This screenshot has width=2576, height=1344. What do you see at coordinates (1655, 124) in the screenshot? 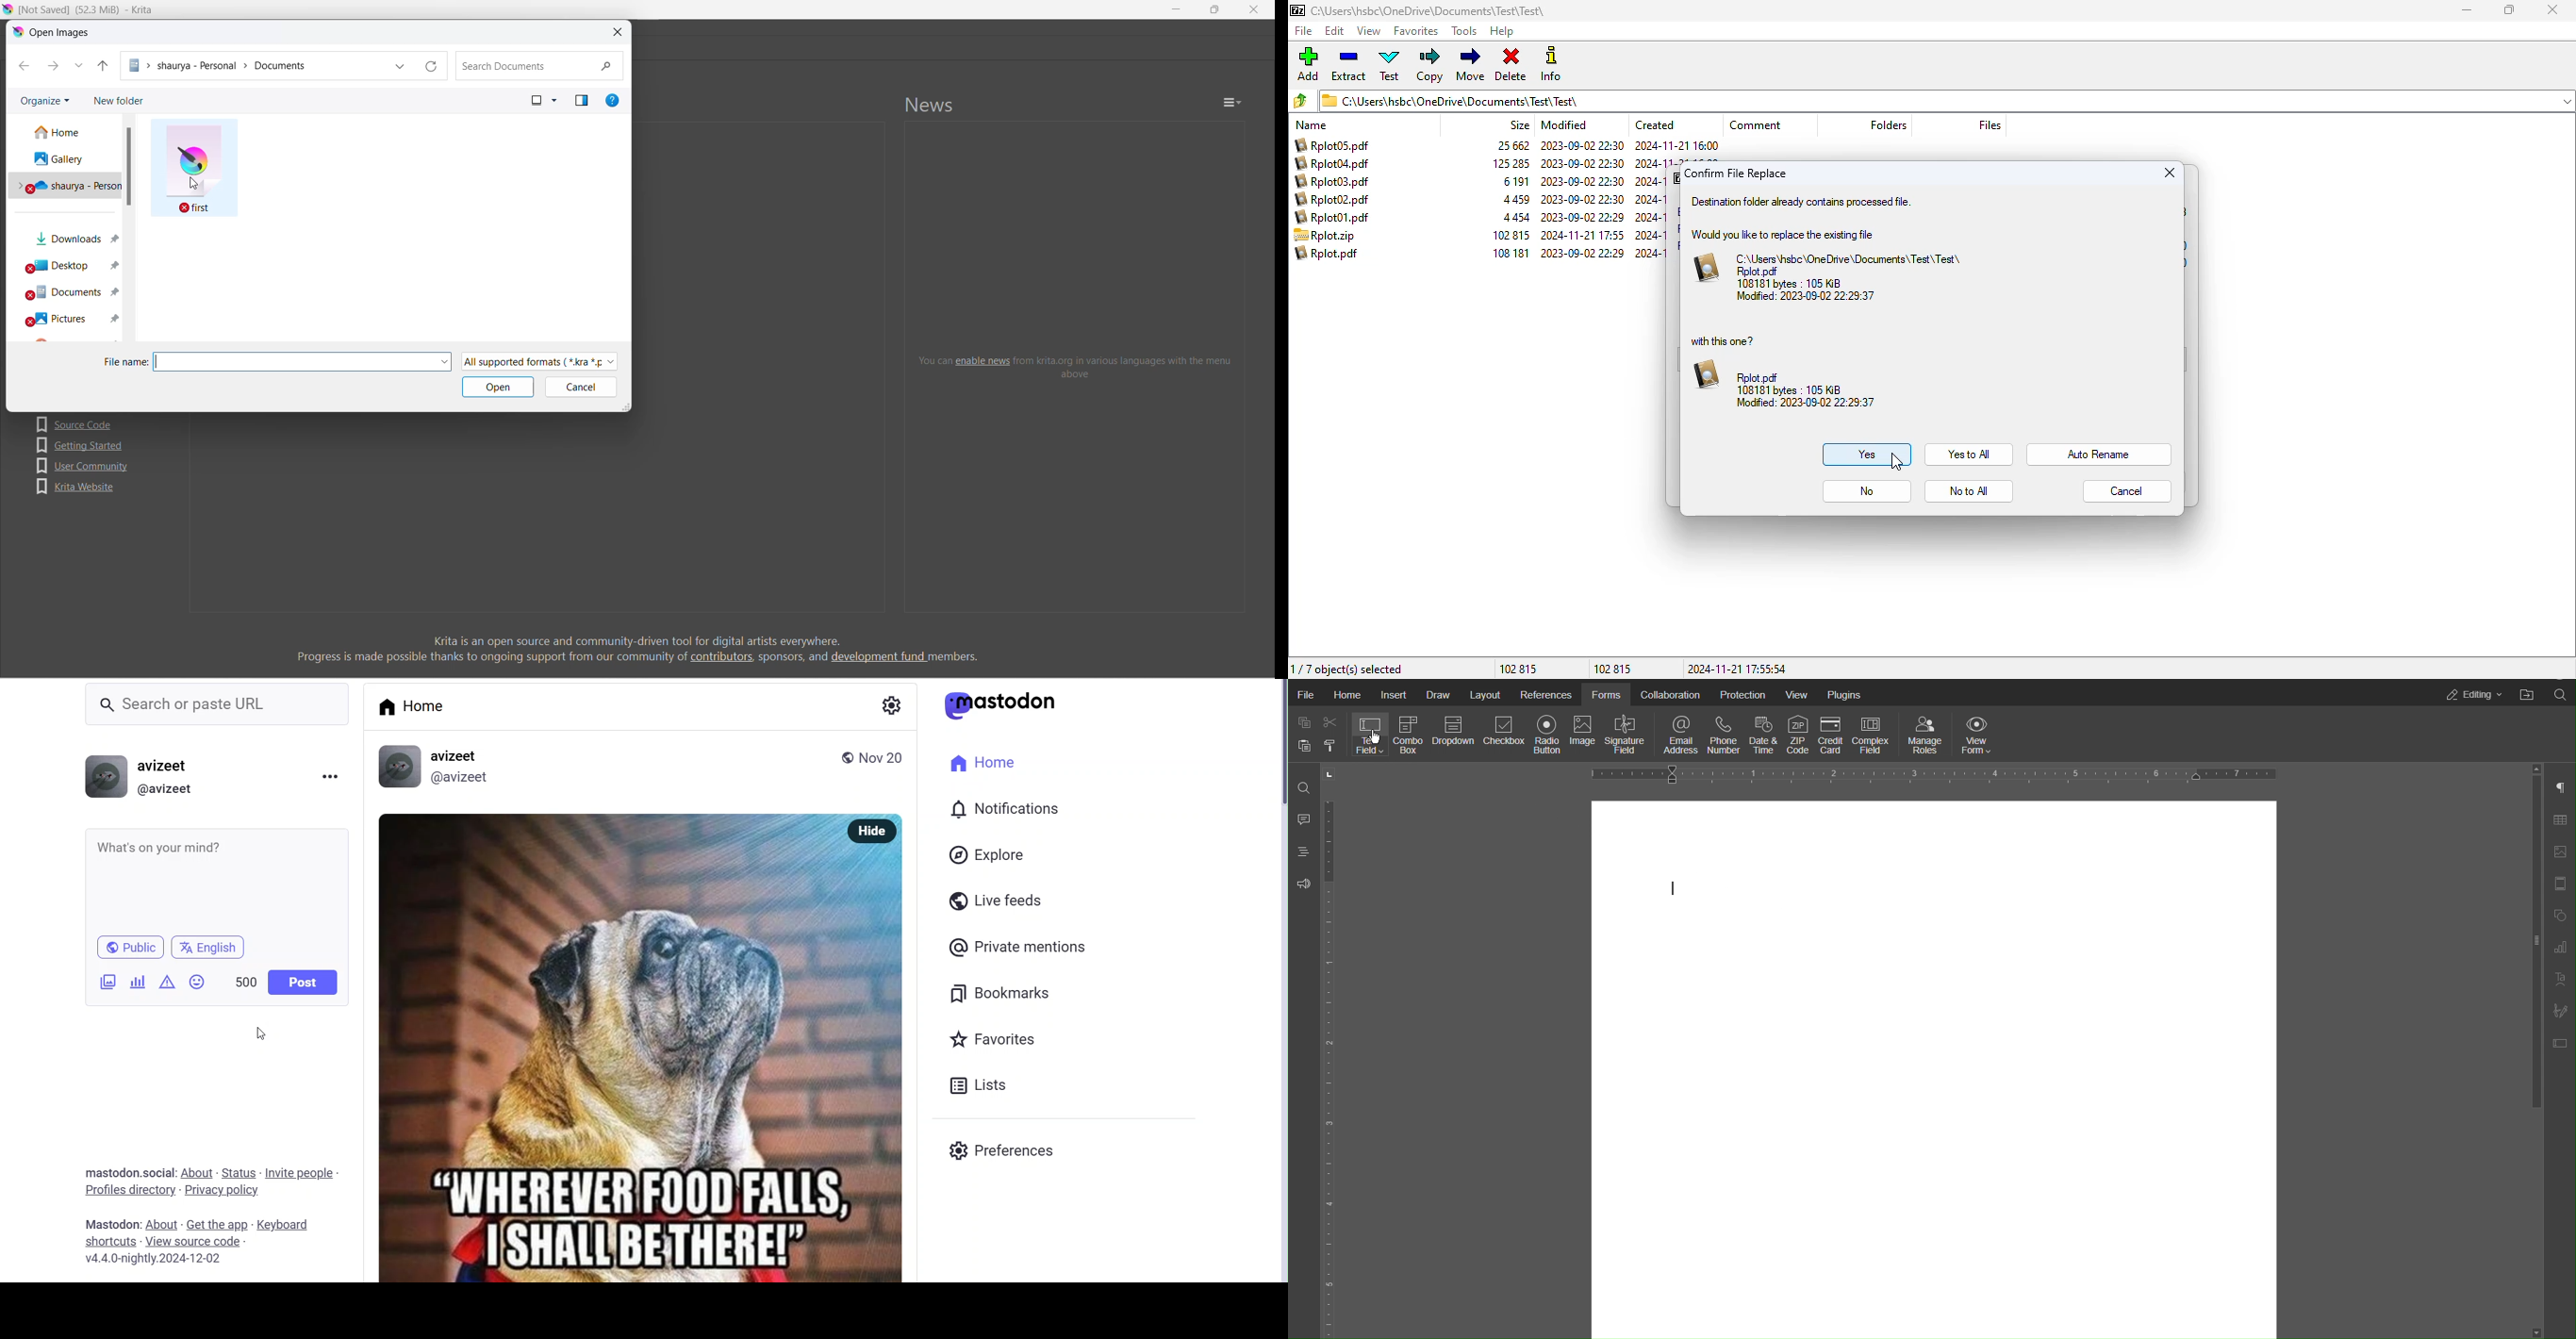
I see `created` at bounding box center [1655, 124].